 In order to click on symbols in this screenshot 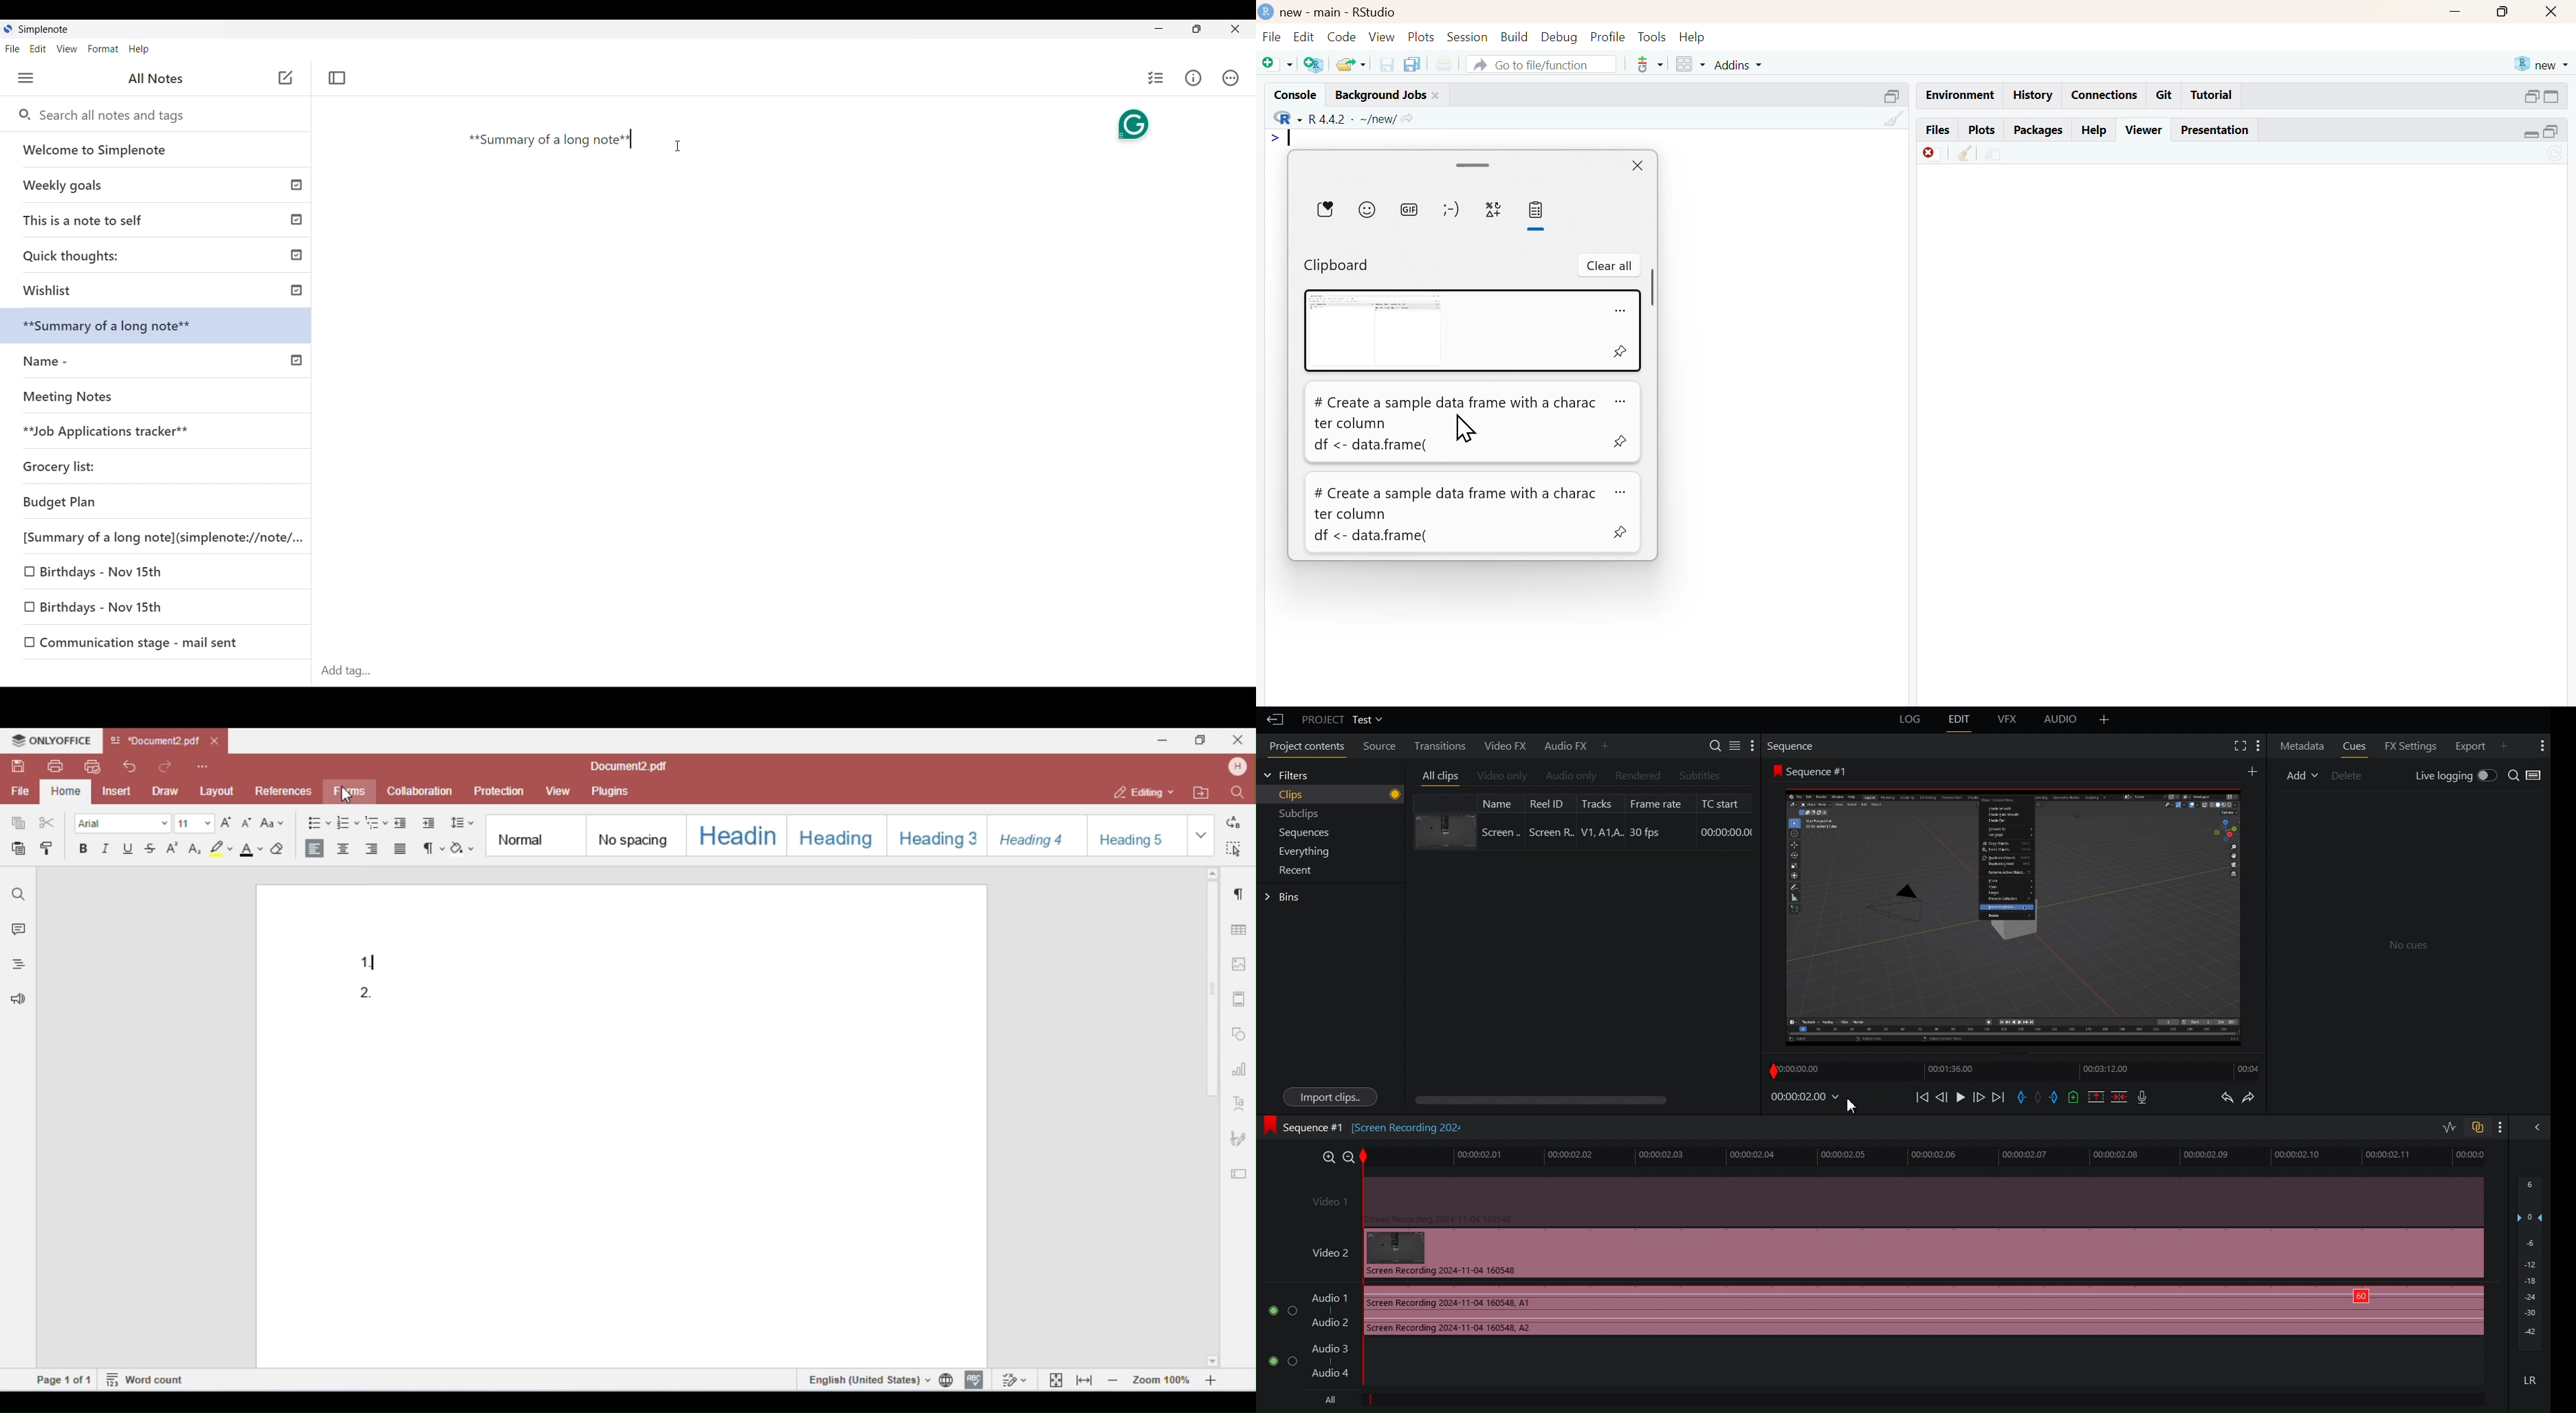, I will do `click(1493, 210)`.